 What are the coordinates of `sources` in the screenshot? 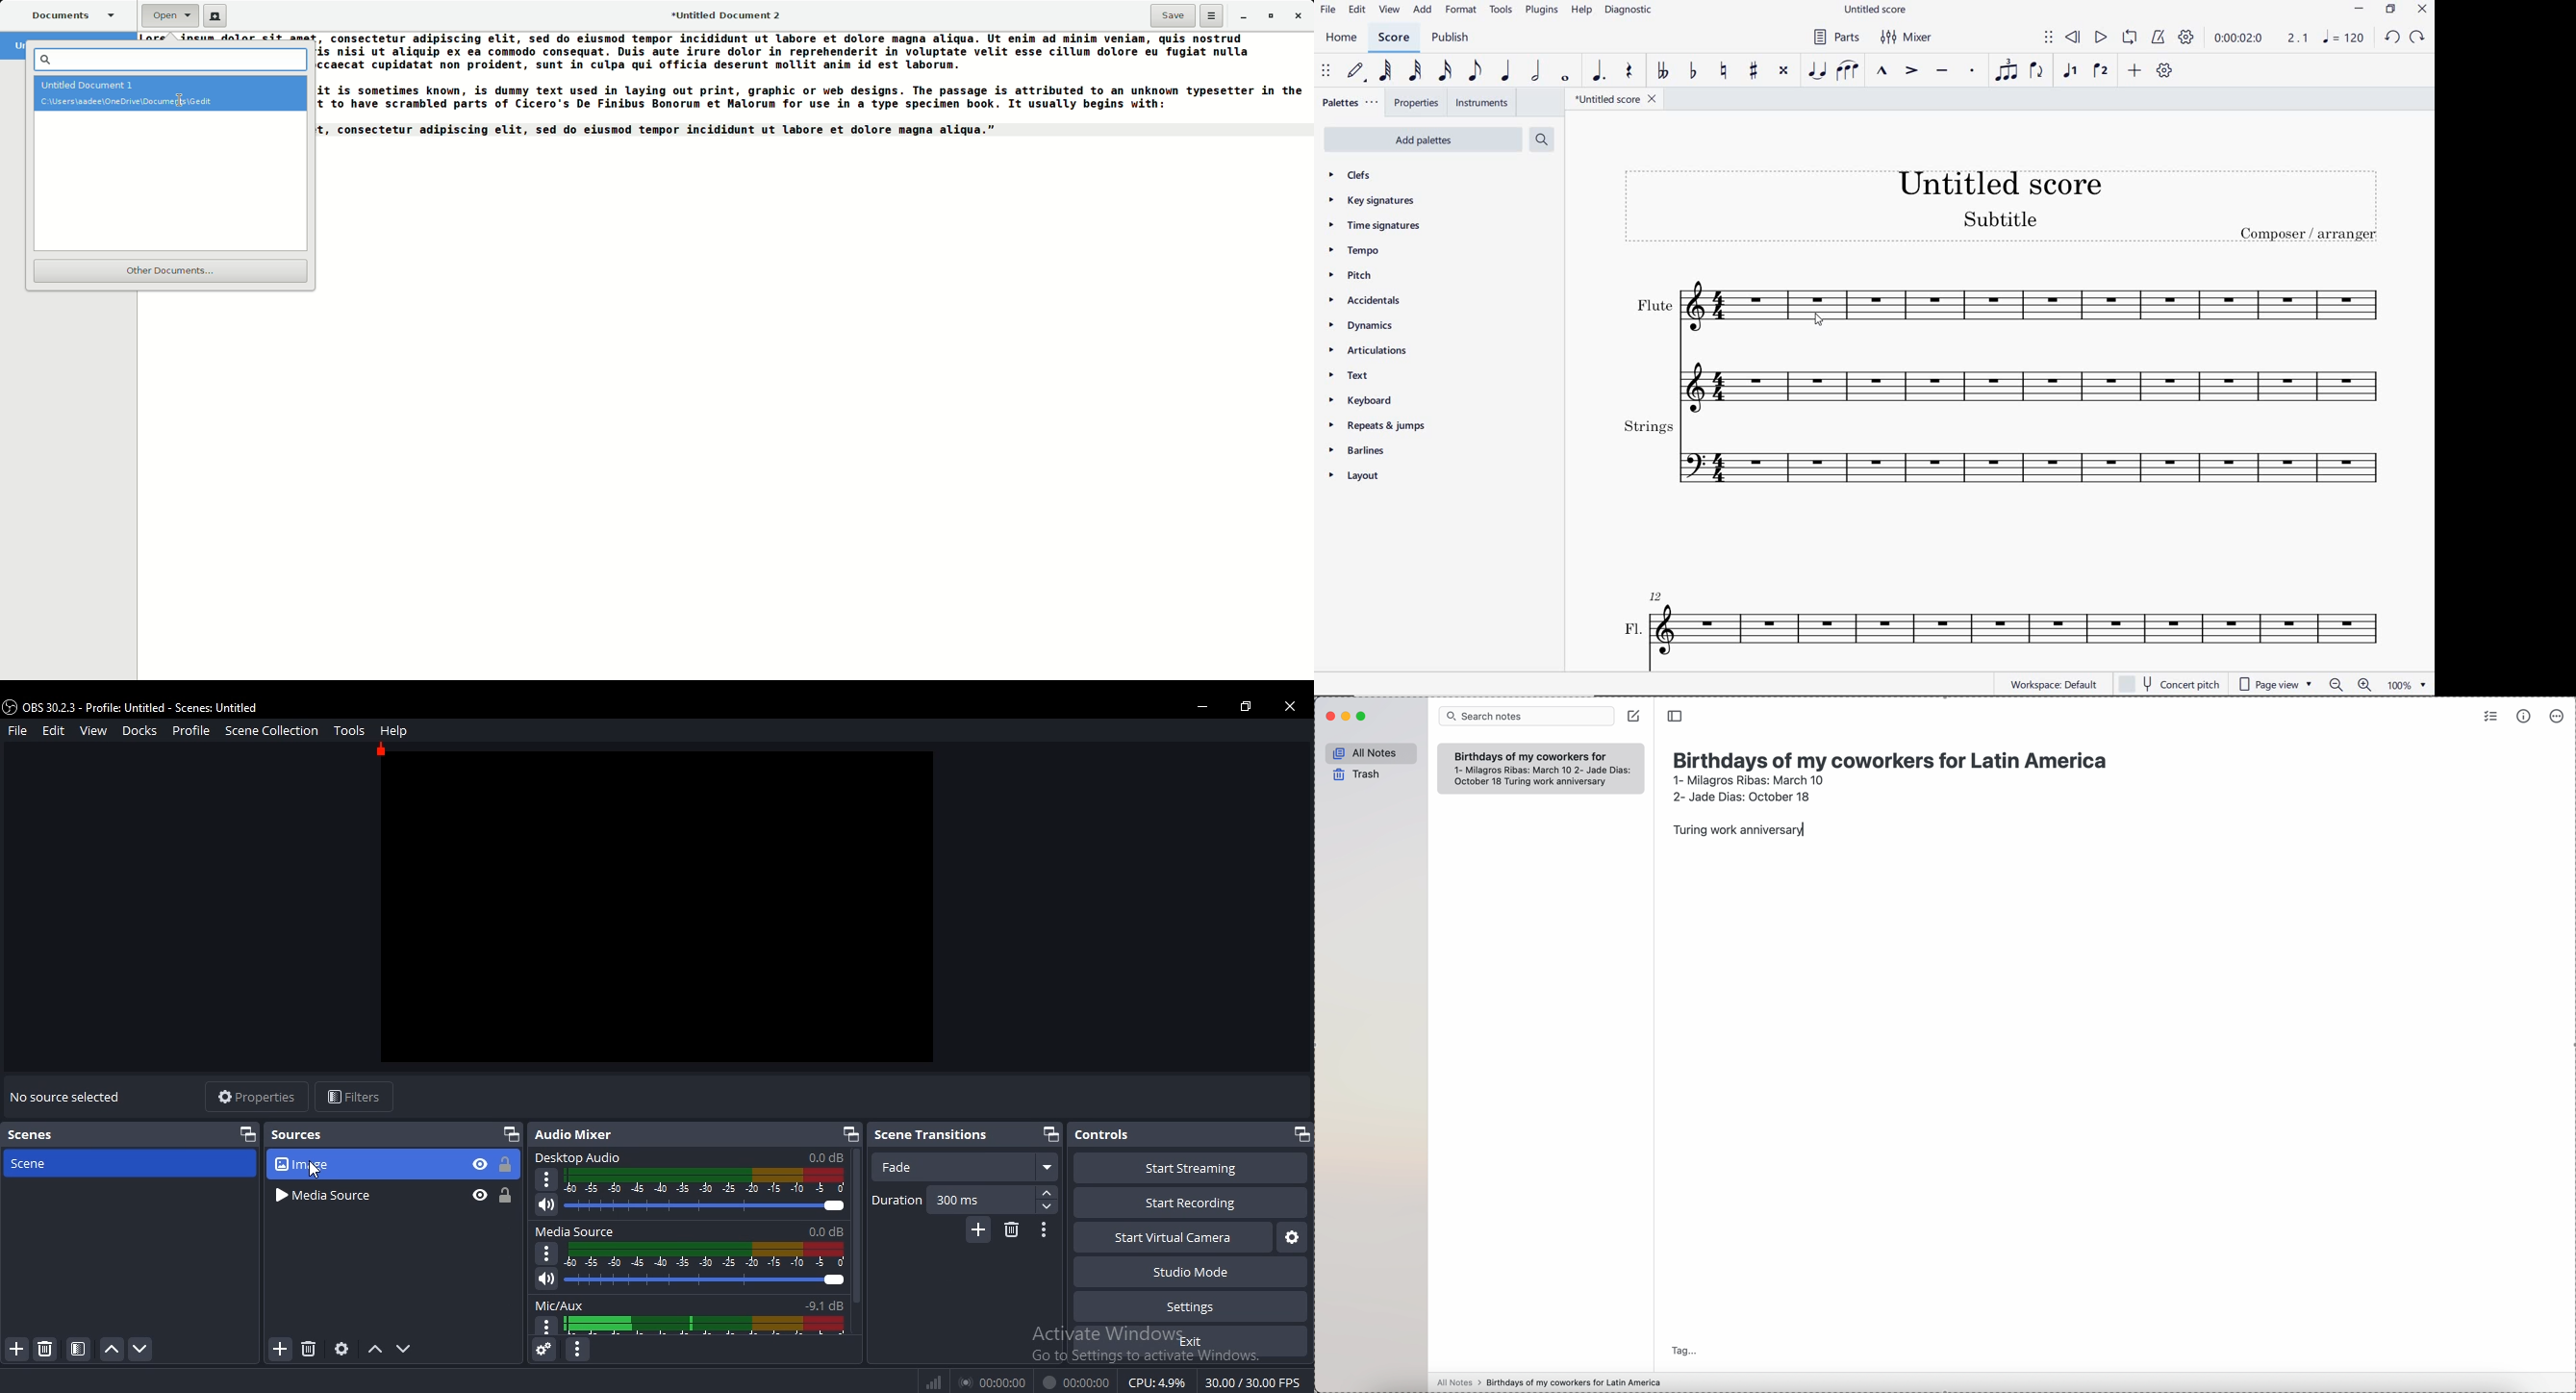 It's located at (302, 1137).